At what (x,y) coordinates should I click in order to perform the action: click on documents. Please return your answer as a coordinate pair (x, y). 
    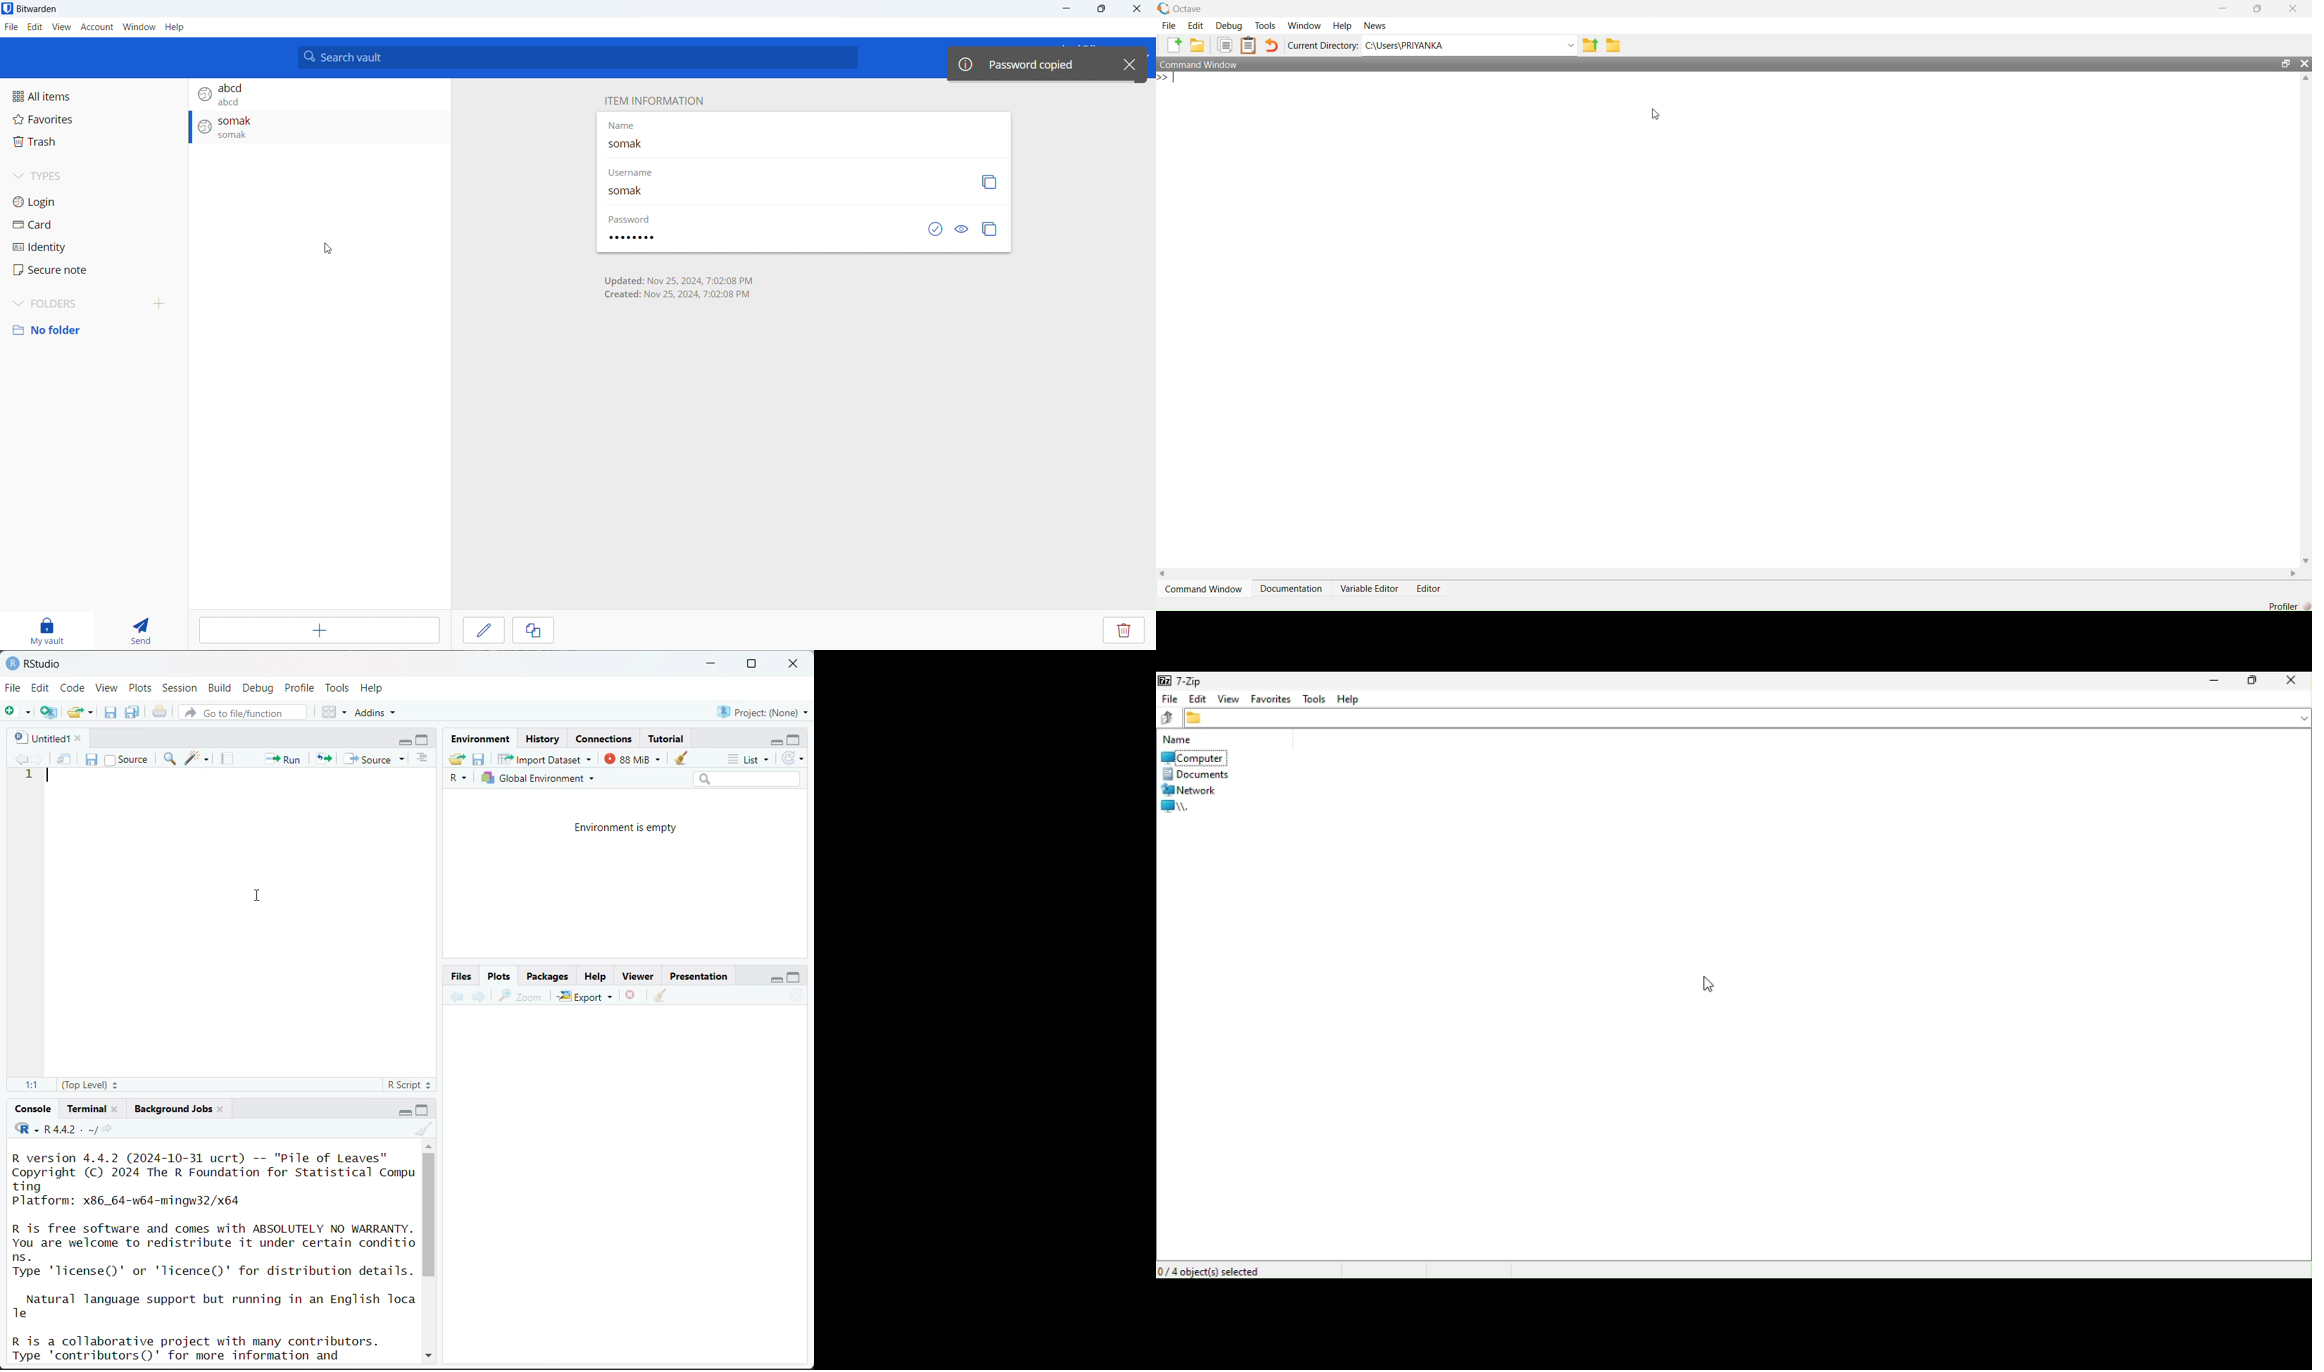
    Looking at the image, I should click on (1195, 775).